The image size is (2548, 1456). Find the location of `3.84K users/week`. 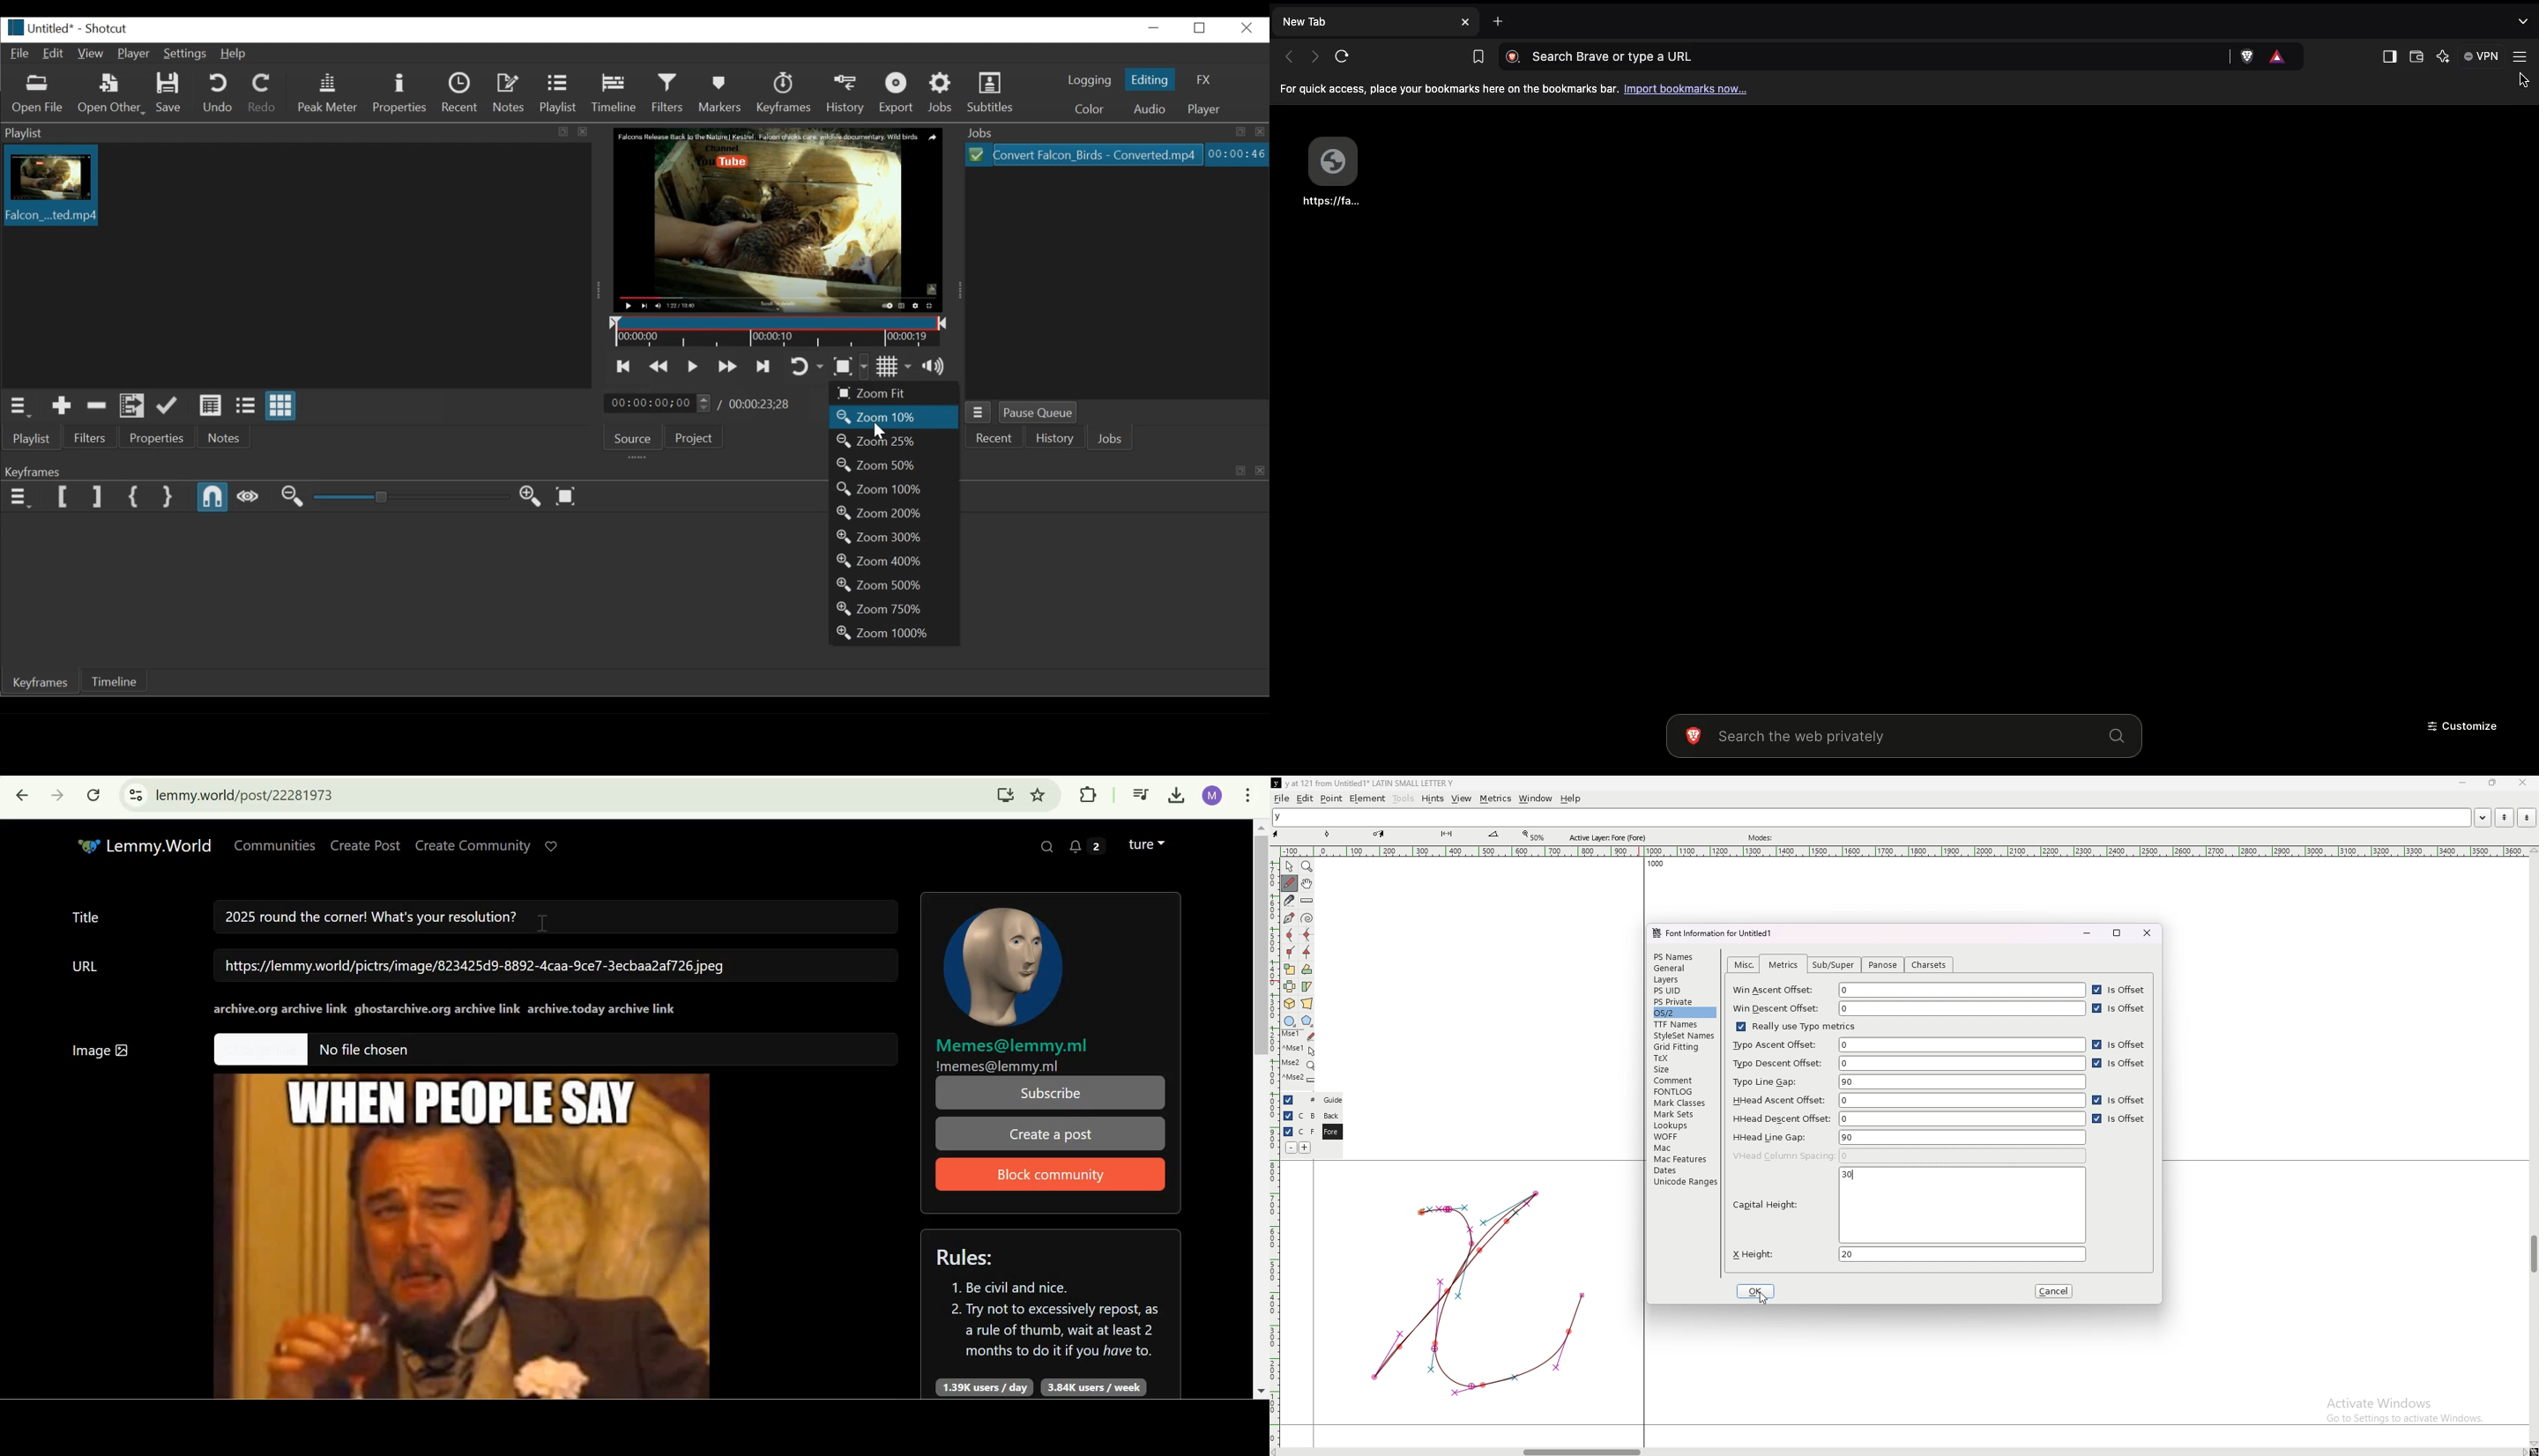

3.84K users/week is located at coordinates (1092, 1388).